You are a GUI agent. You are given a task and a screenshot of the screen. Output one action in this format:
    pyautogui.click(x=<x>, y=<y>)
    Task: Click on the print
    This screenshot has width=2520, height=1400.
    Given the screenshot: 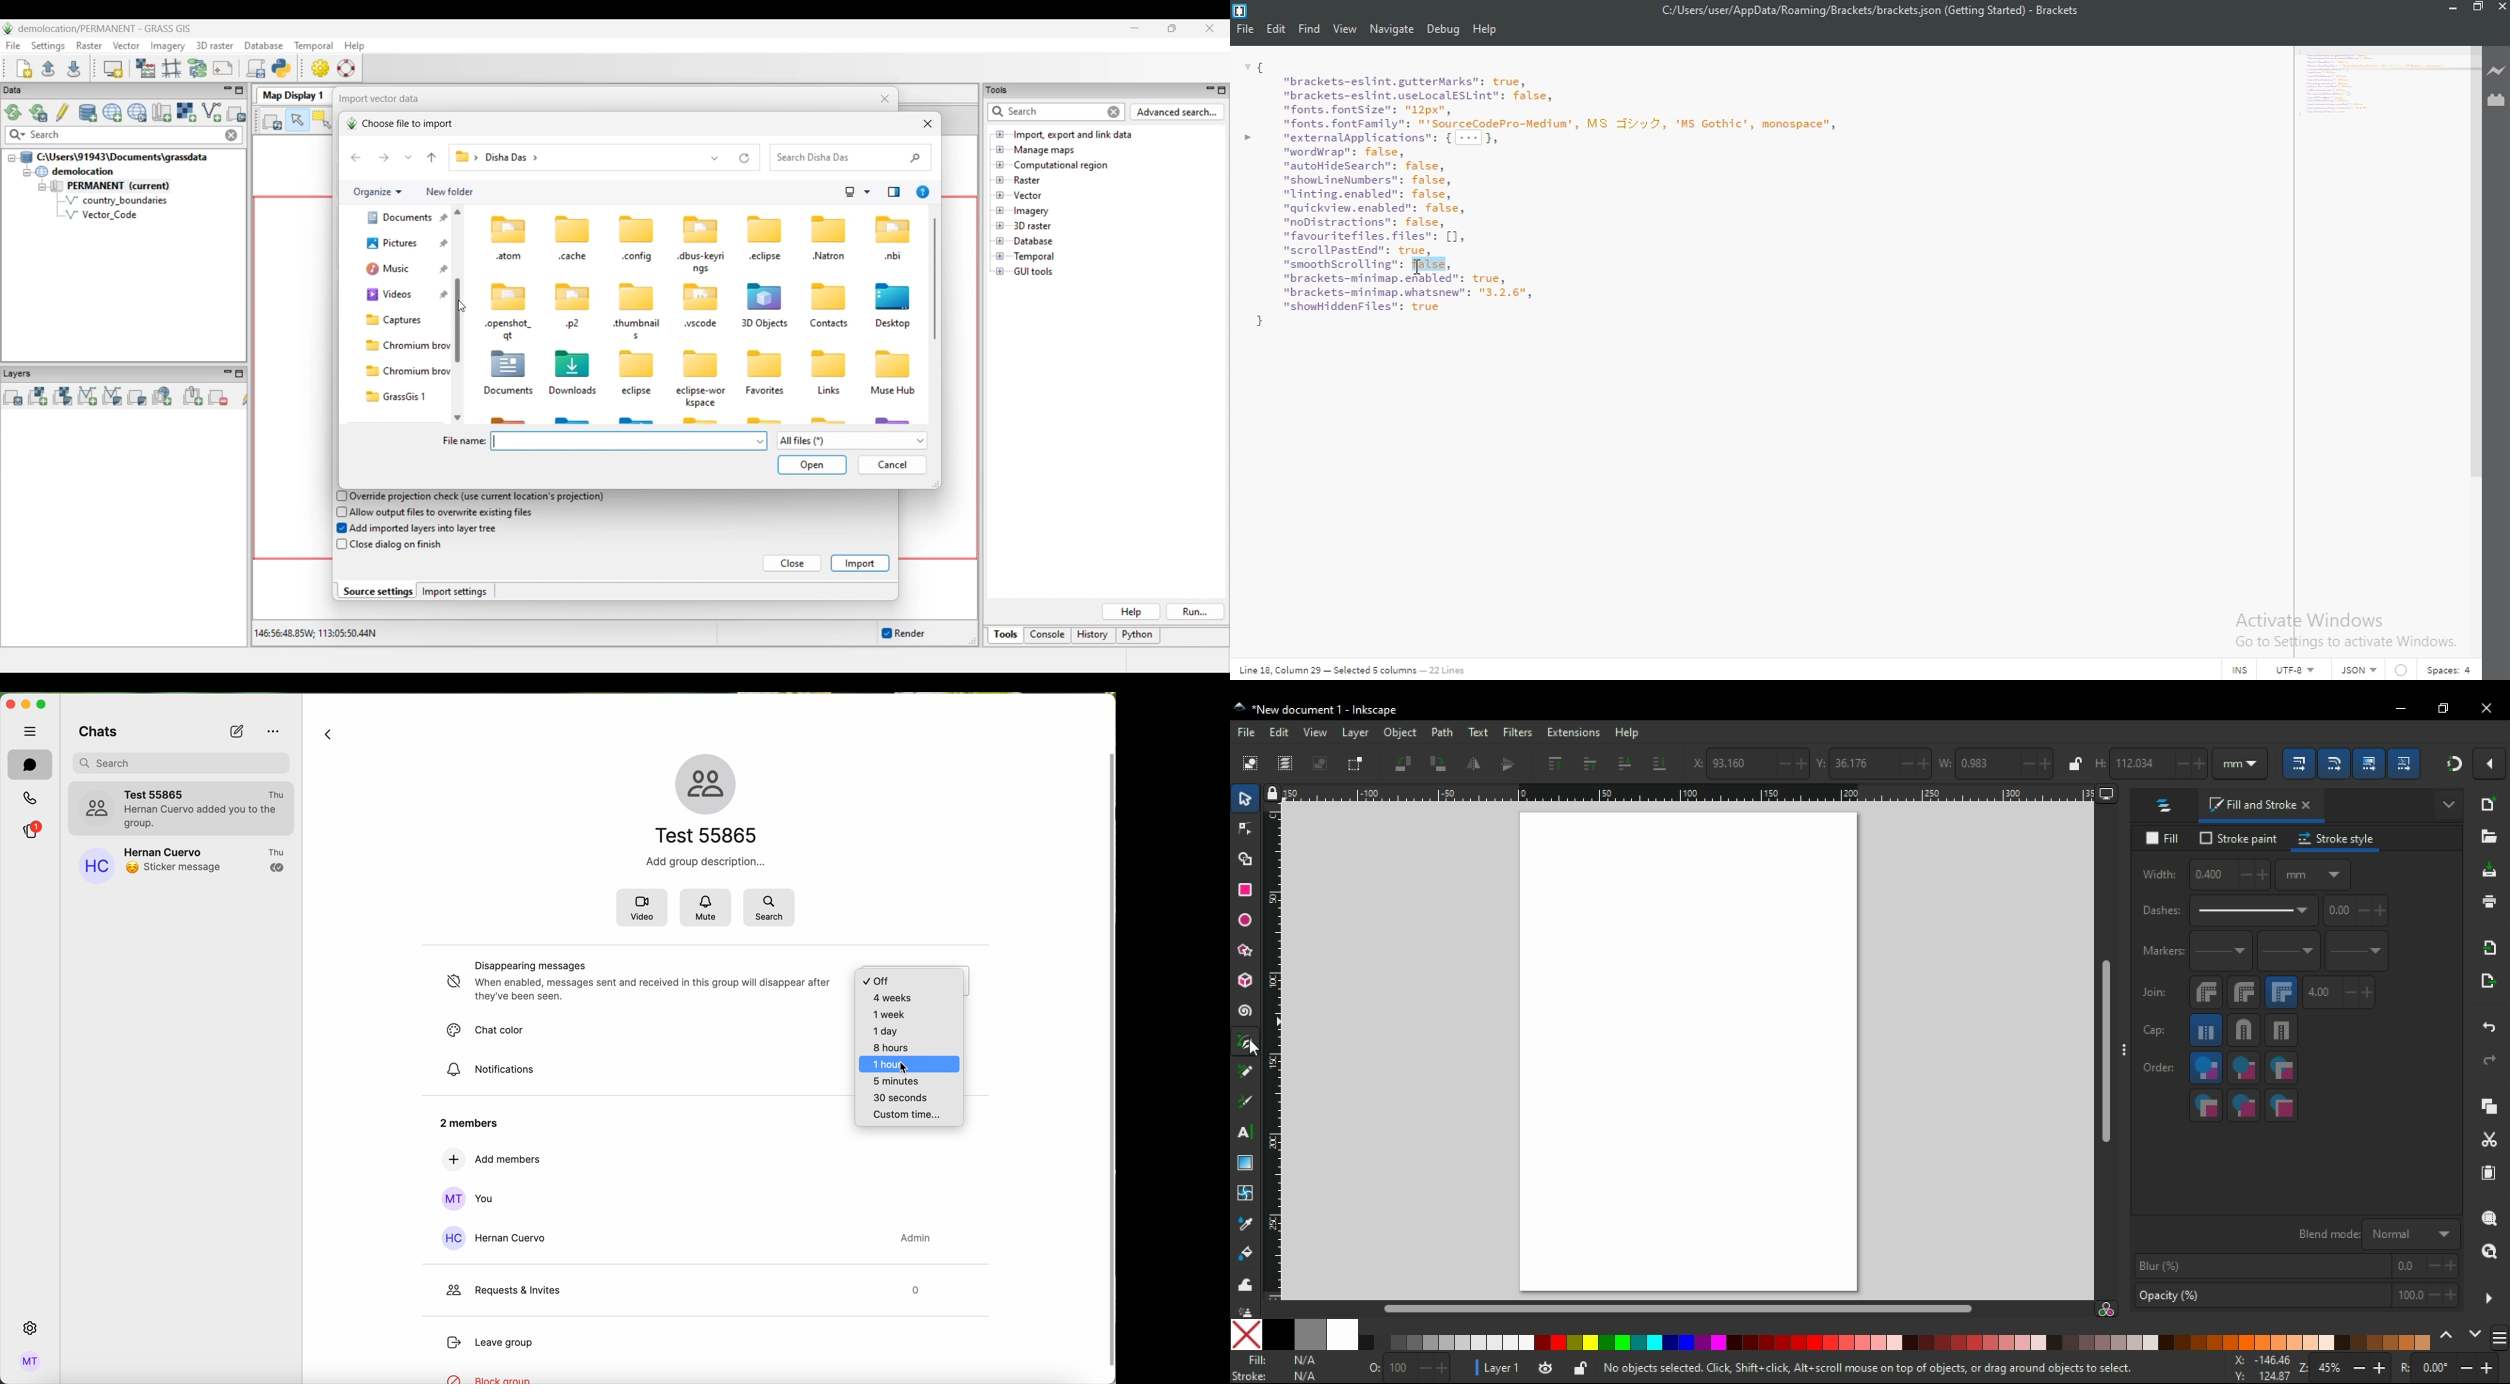 What is the action you would take?
    pyautogui.click(x=2488, y=901)
    